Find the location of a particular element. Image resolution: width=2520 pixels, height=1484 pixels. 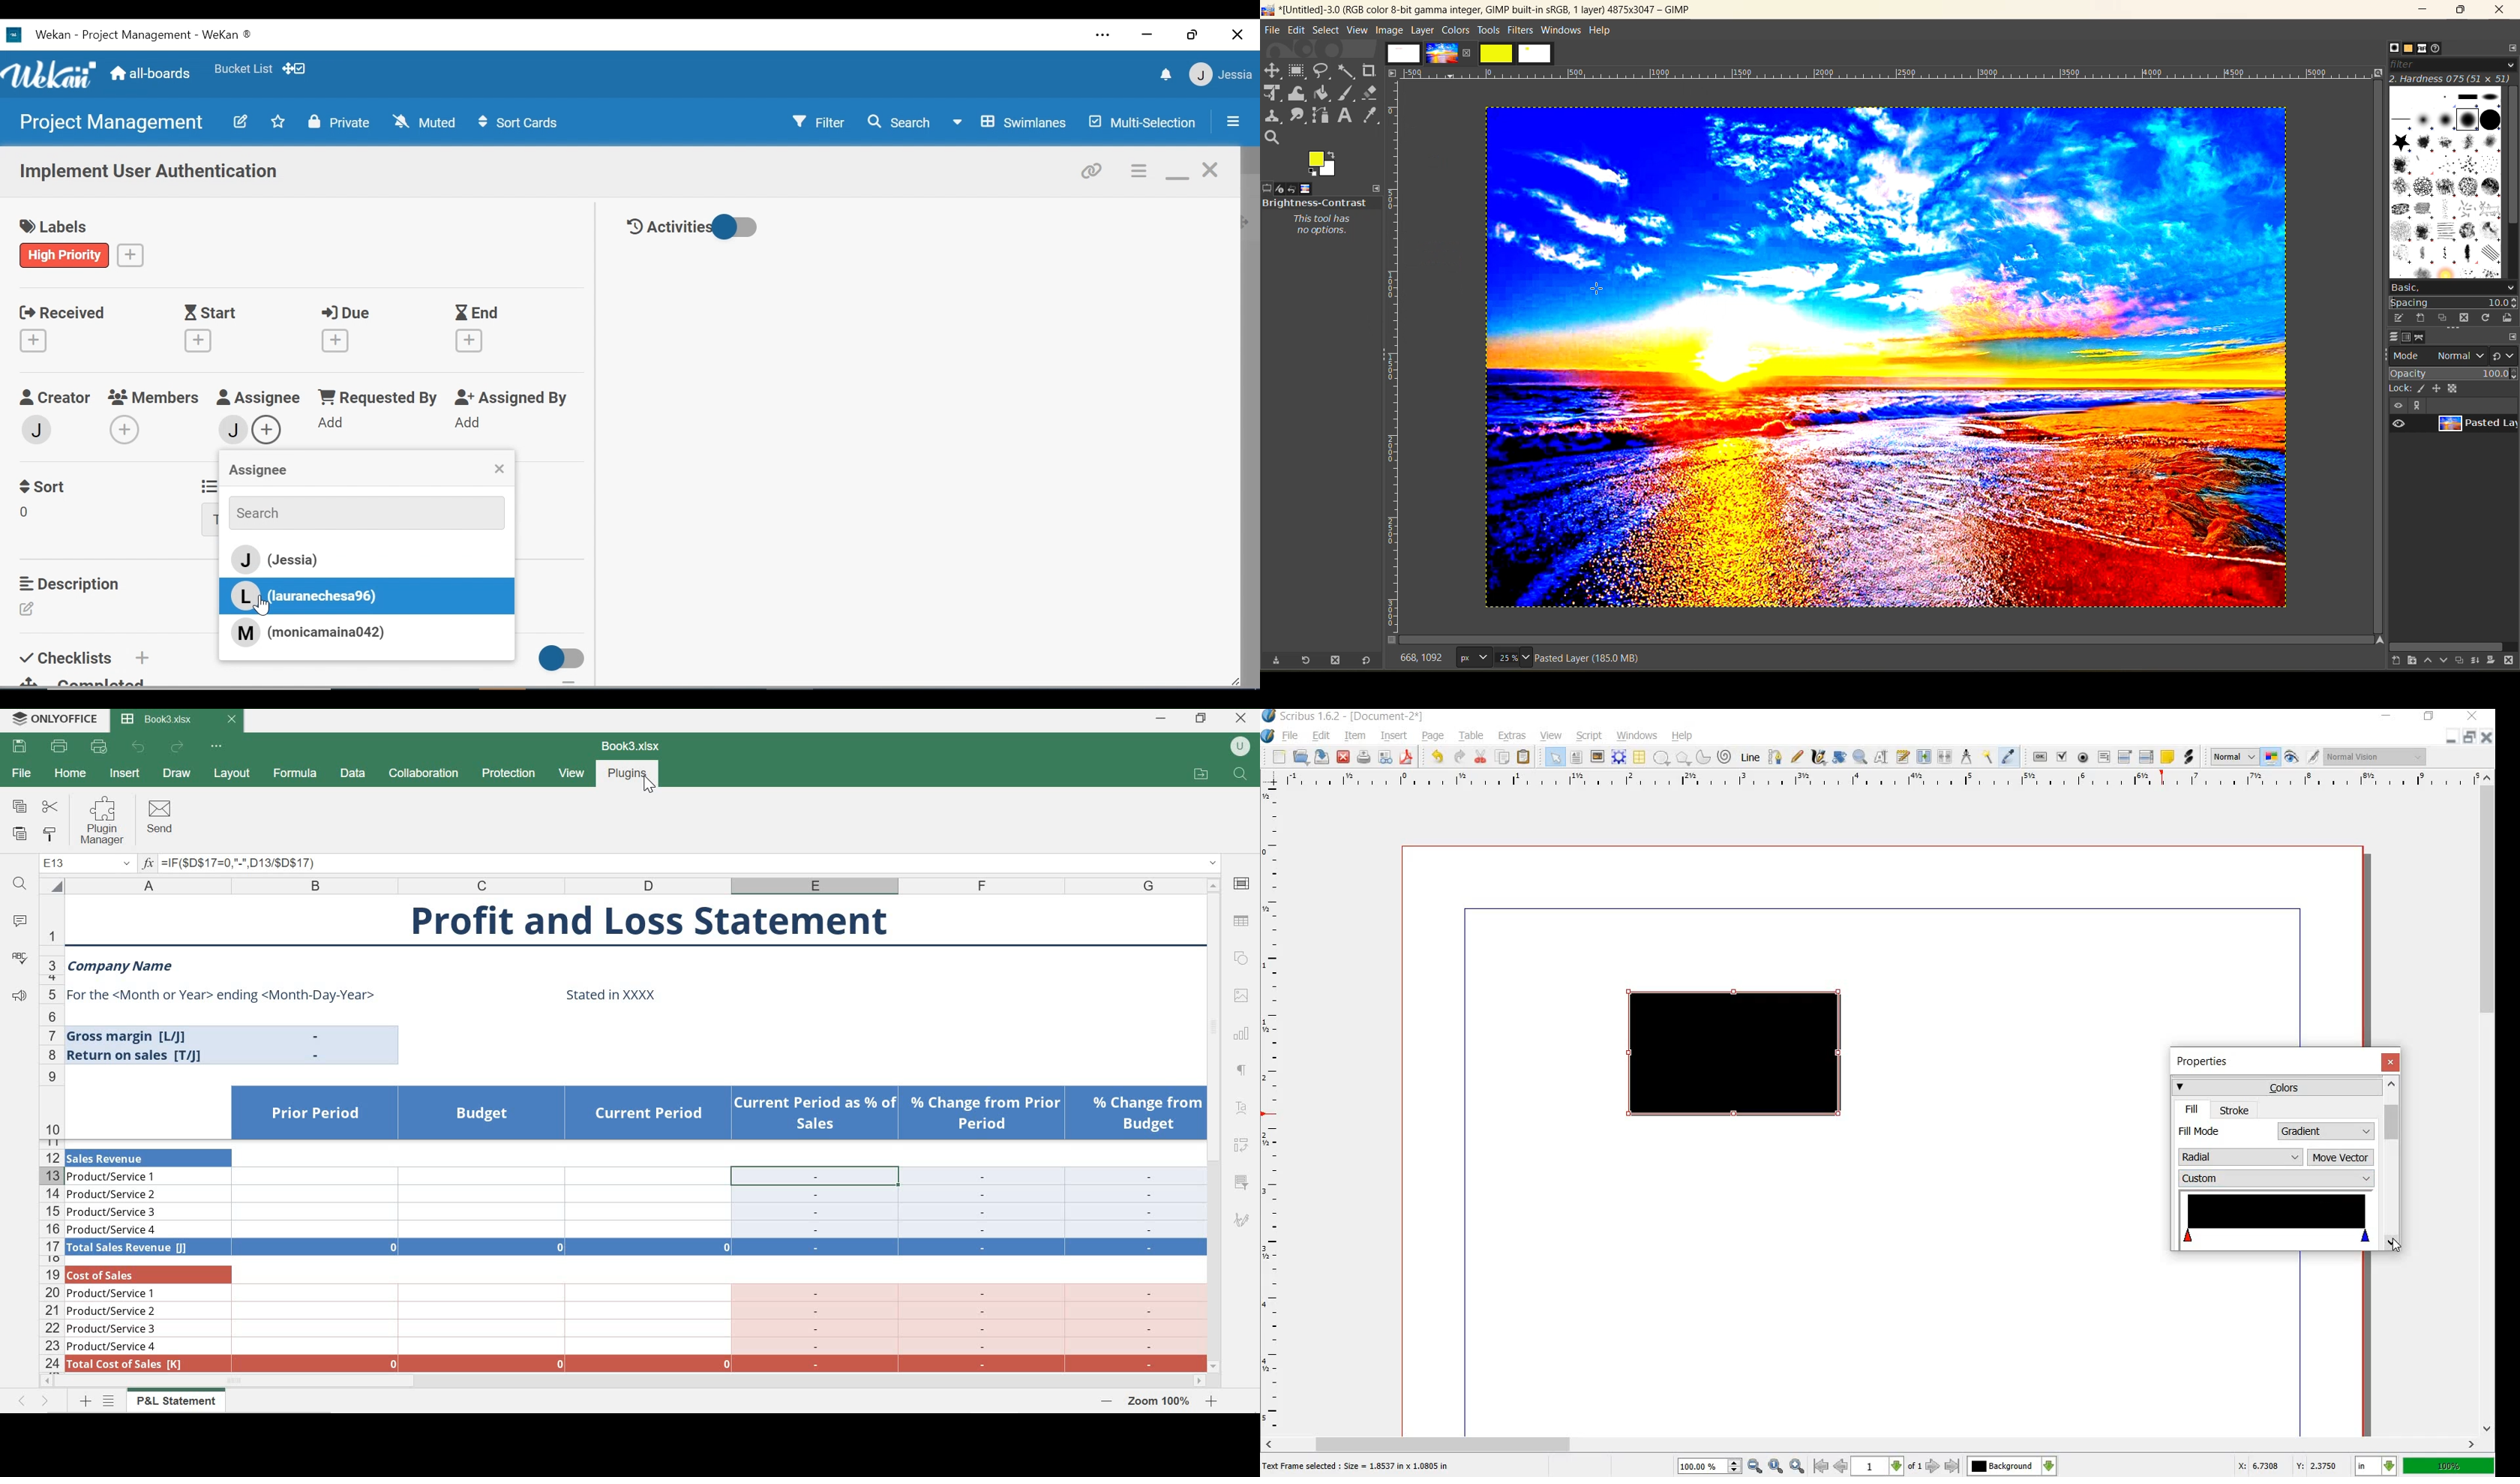

fill is located at coordinates (2193, 1109).